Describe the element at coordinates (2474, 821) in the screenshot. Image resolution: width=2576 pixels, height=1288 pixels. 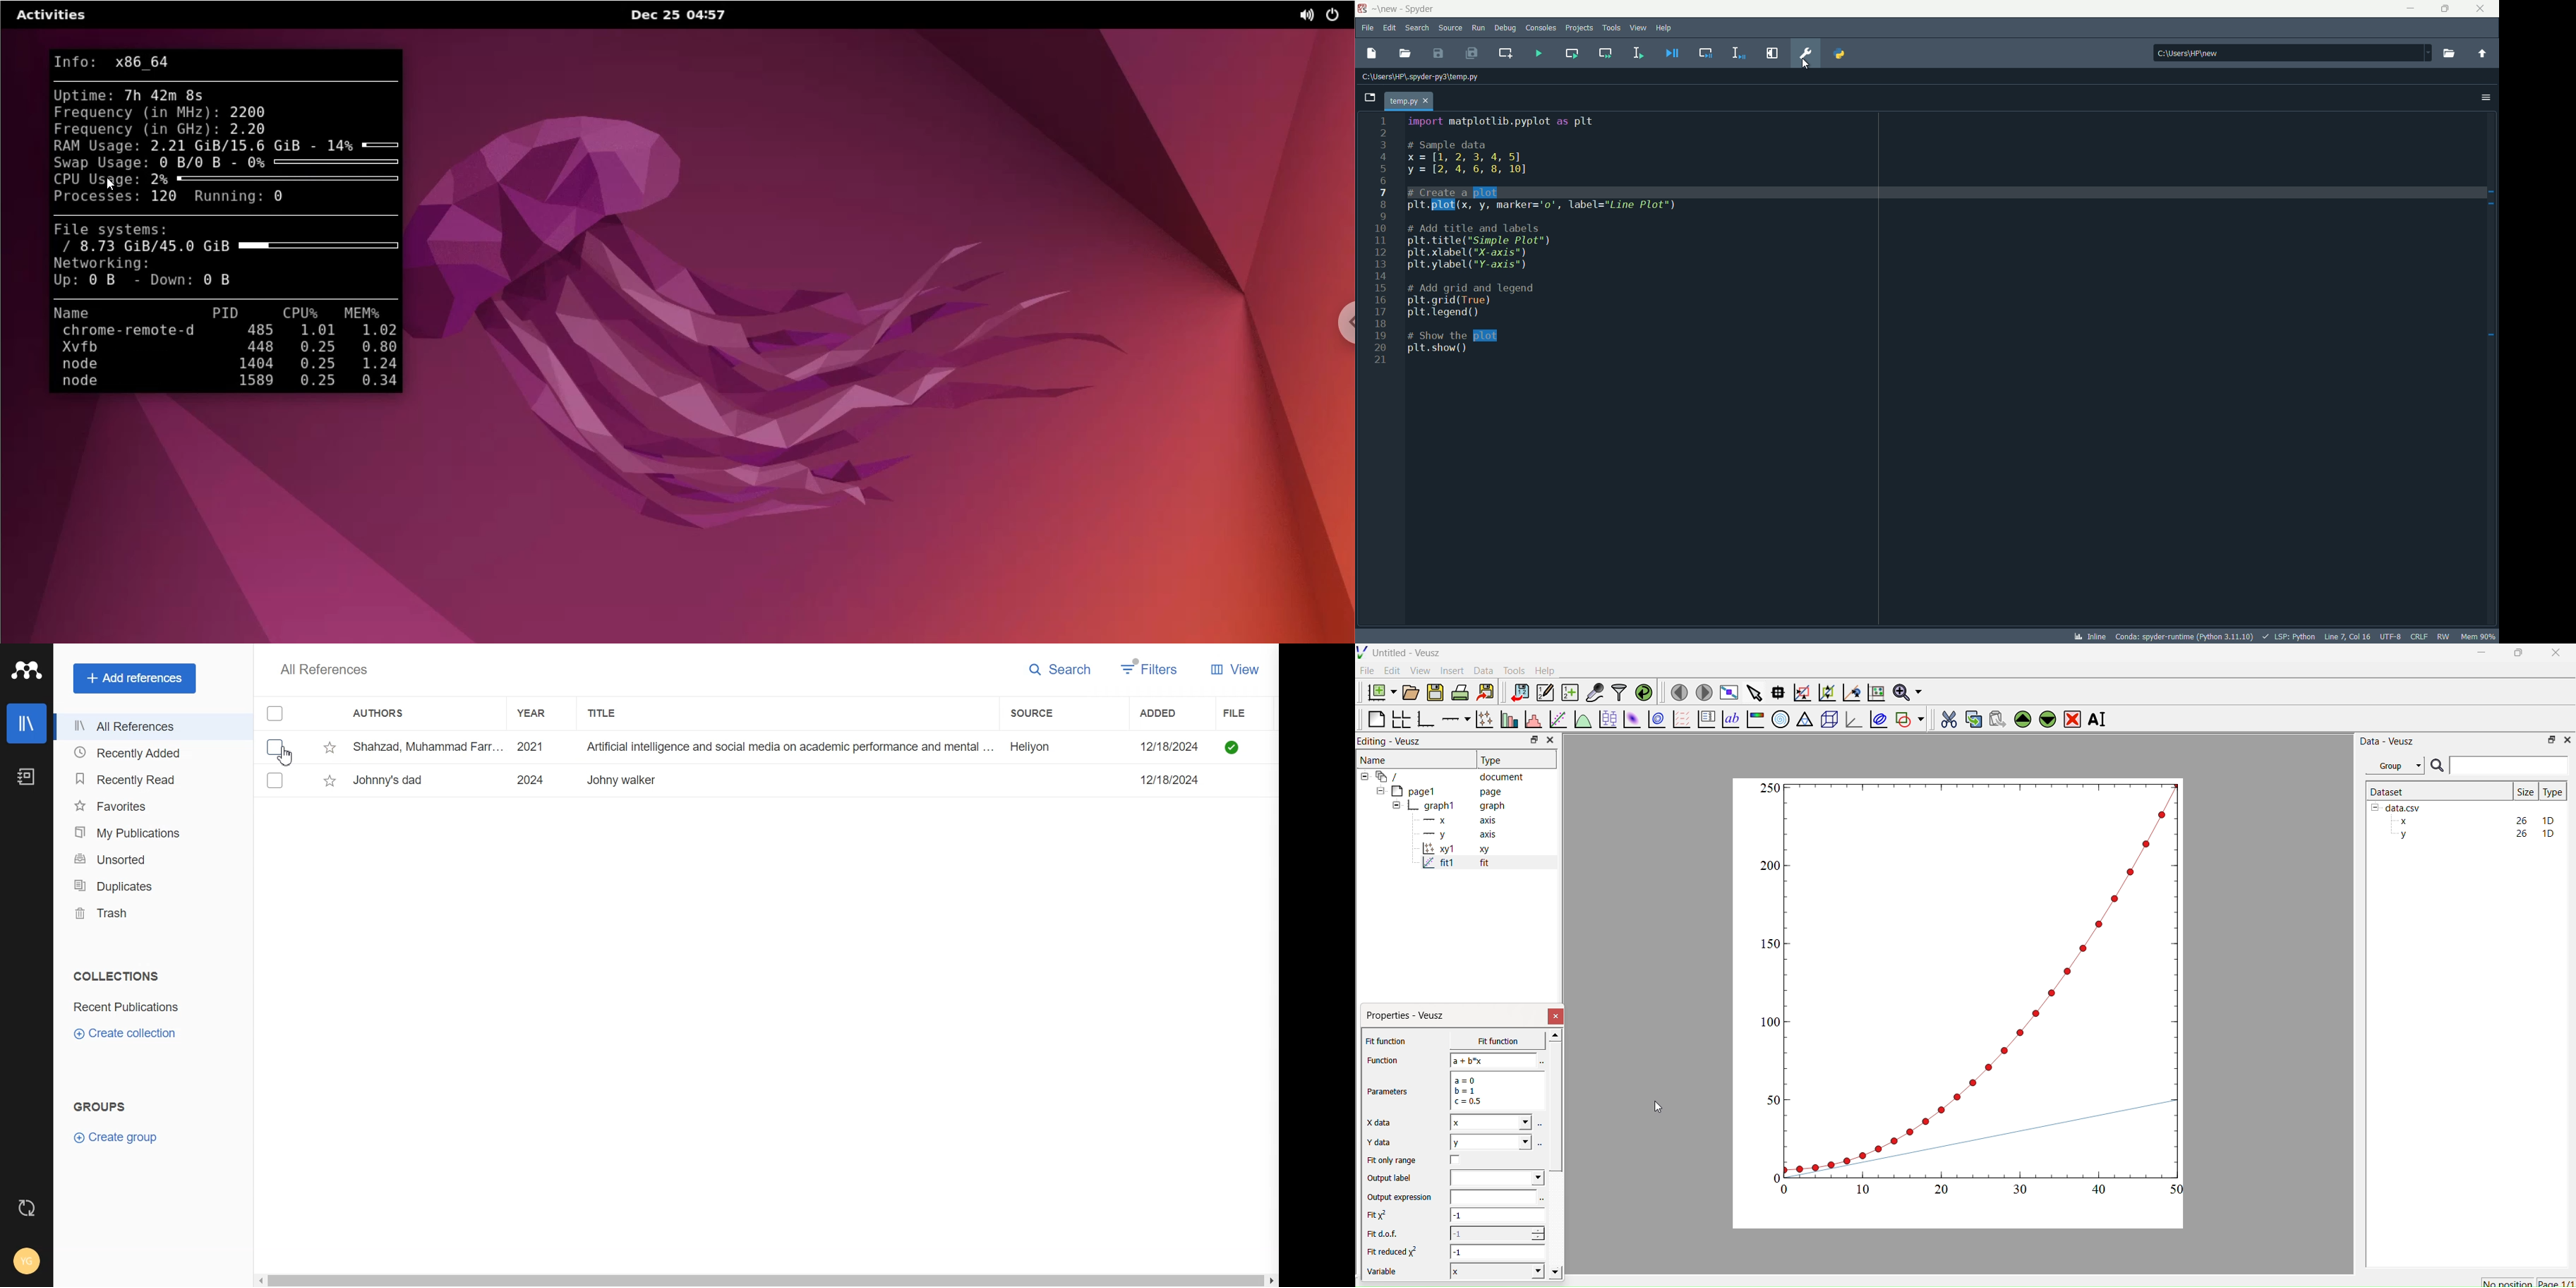
I see `x 26 1D` at that location.